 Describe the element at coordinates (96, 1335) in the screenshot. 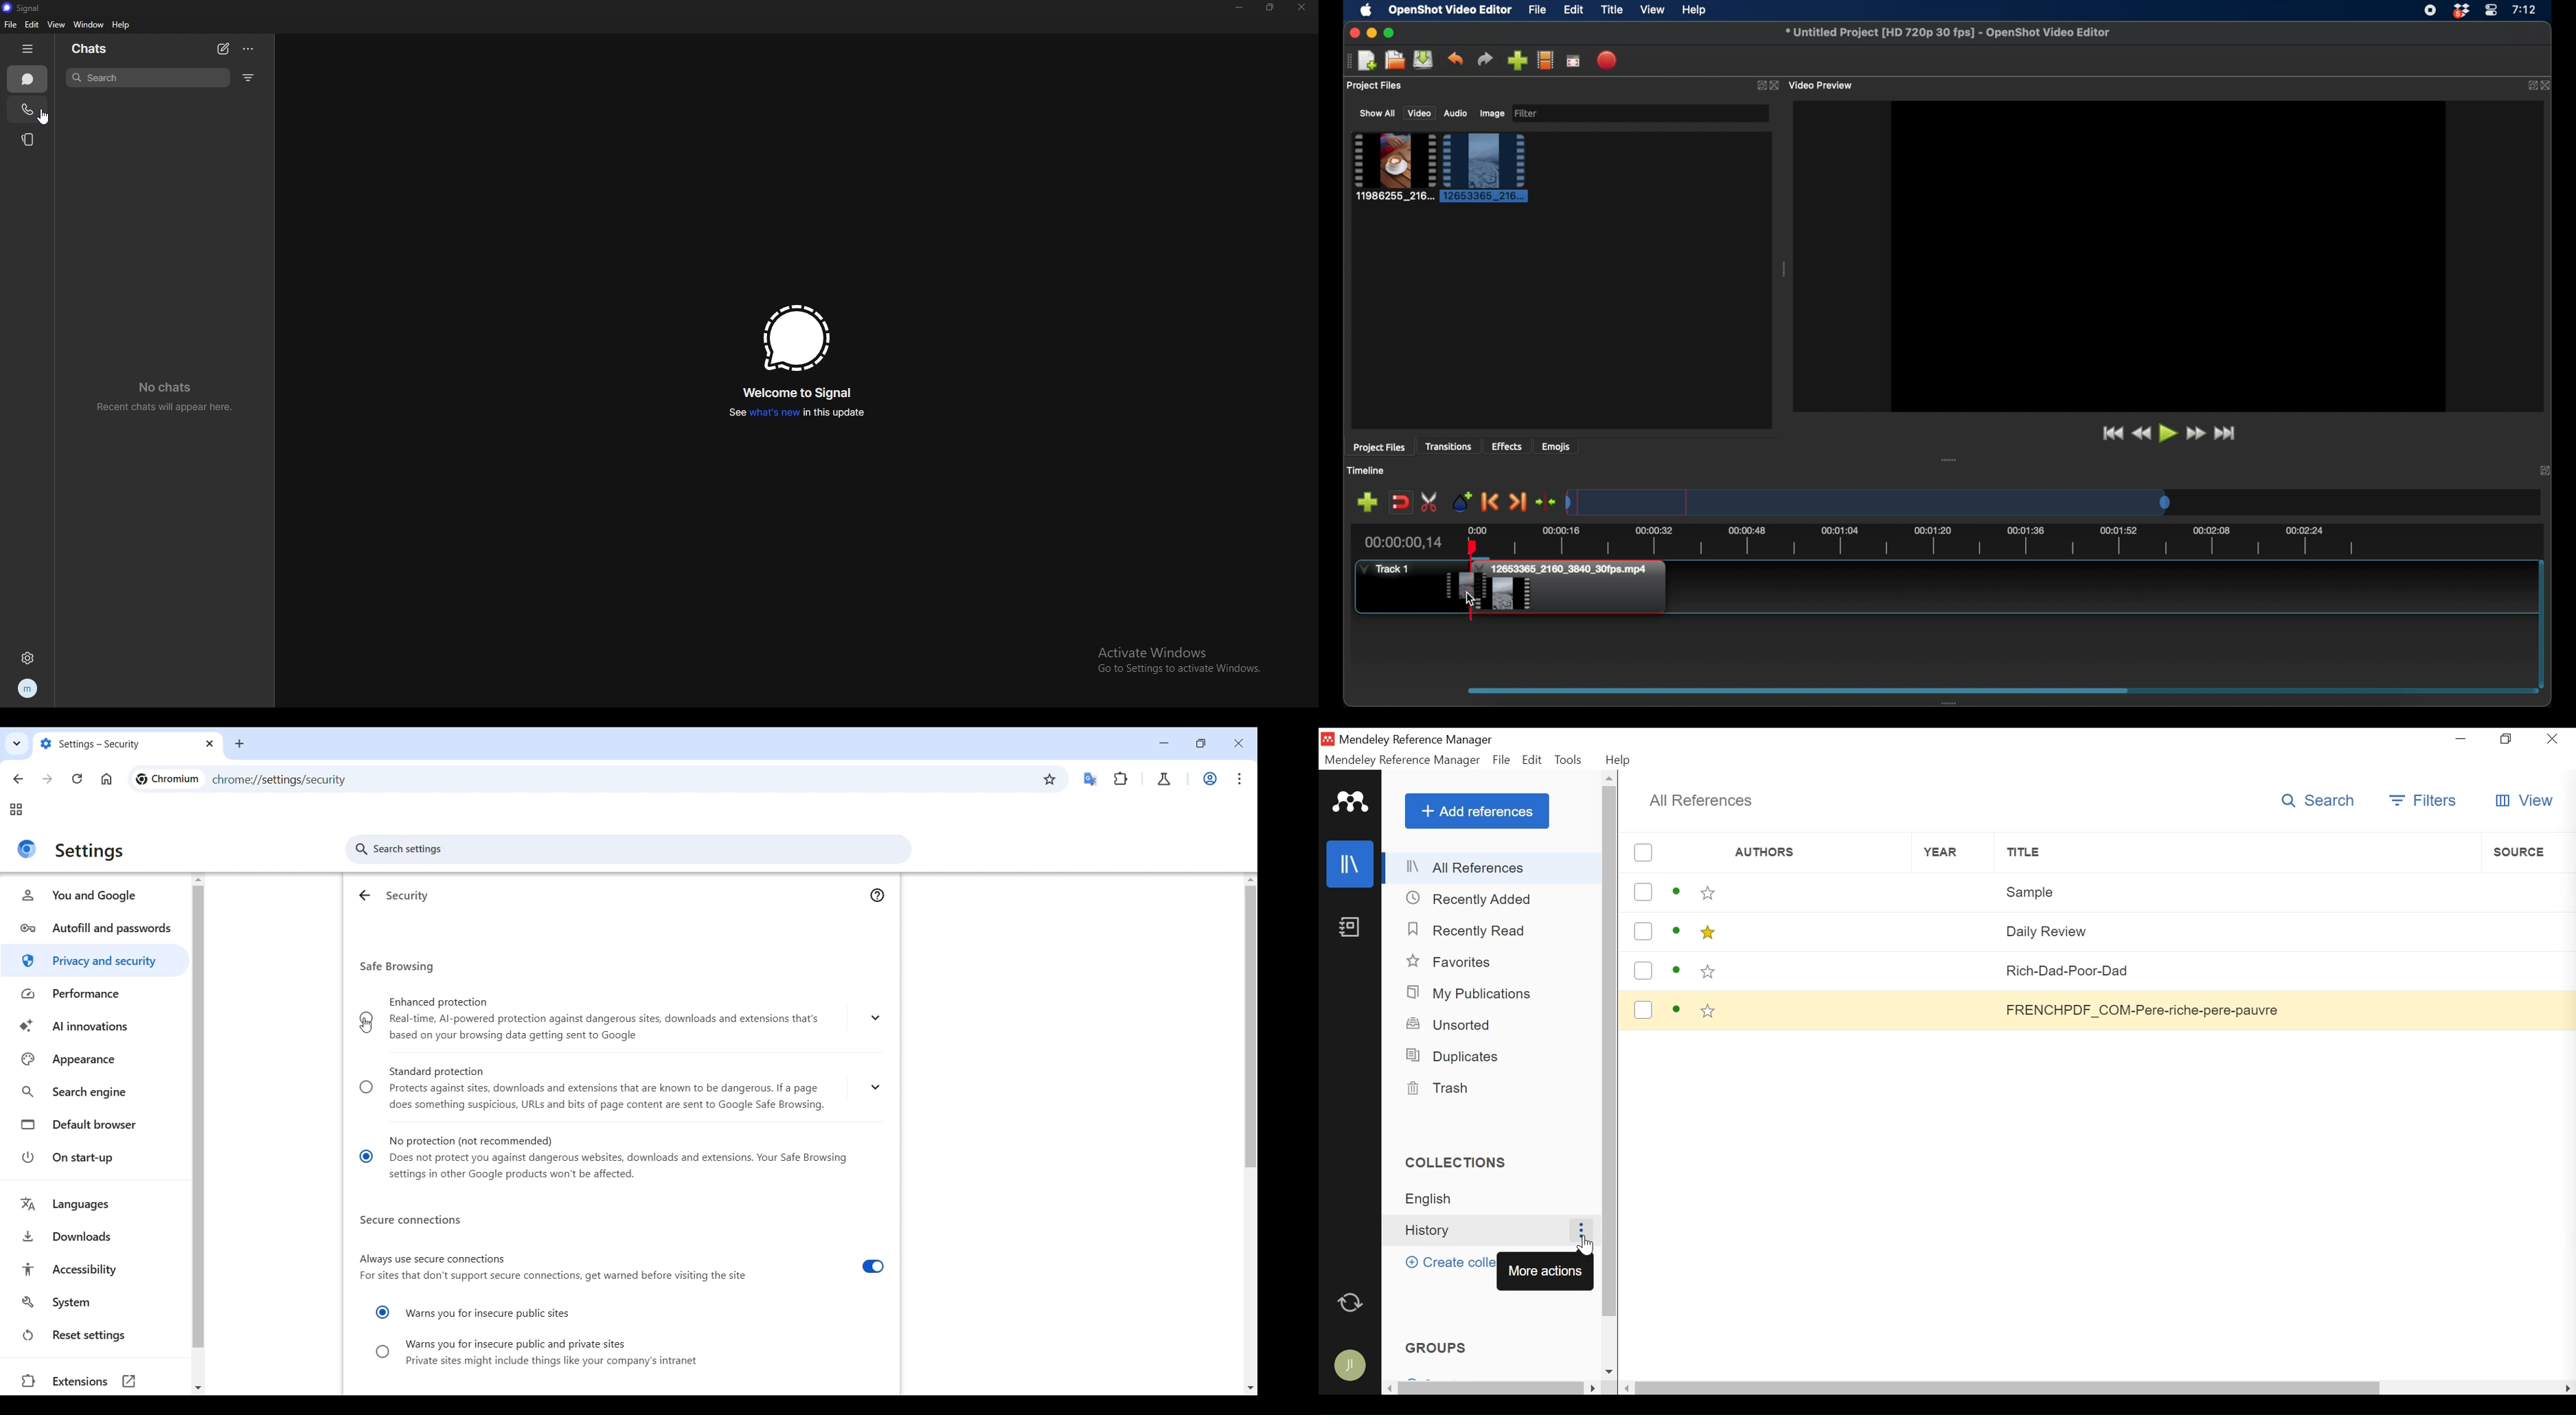

I see `Reset settings` at that location.